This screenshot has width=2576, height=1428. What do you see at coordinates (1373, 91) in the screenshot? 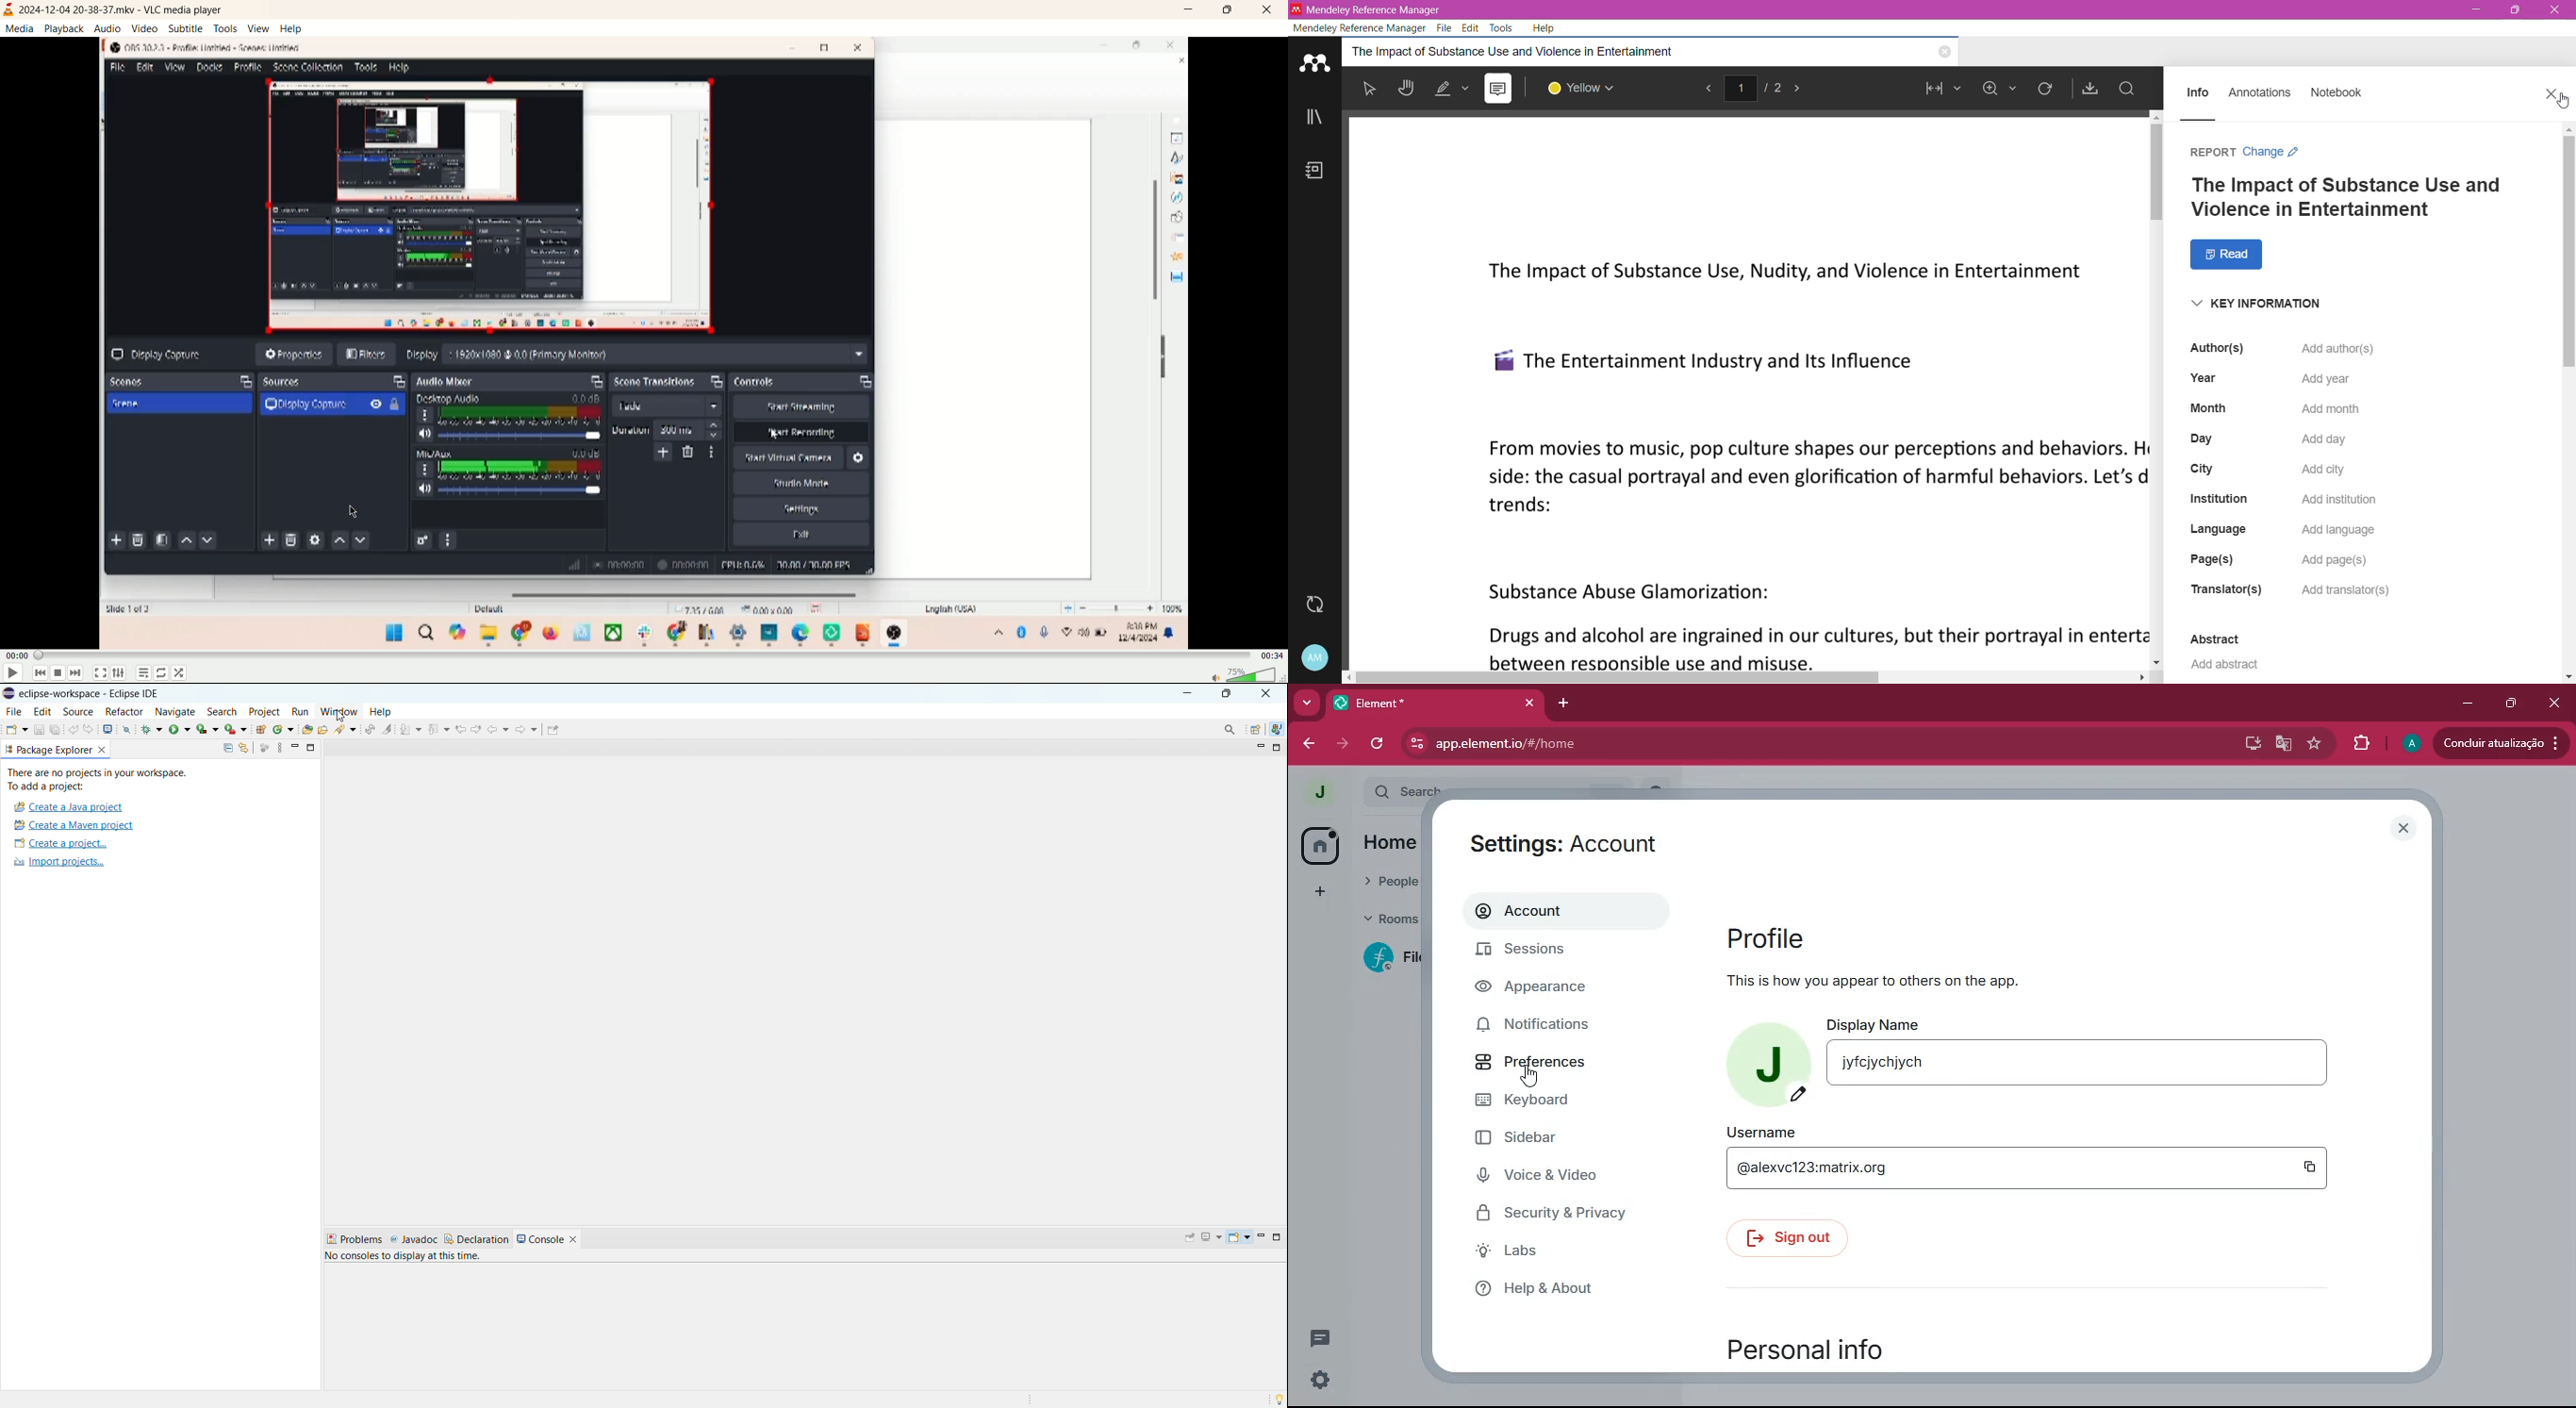
I see `Pointer Mode` at bounding box center [1373, 91].